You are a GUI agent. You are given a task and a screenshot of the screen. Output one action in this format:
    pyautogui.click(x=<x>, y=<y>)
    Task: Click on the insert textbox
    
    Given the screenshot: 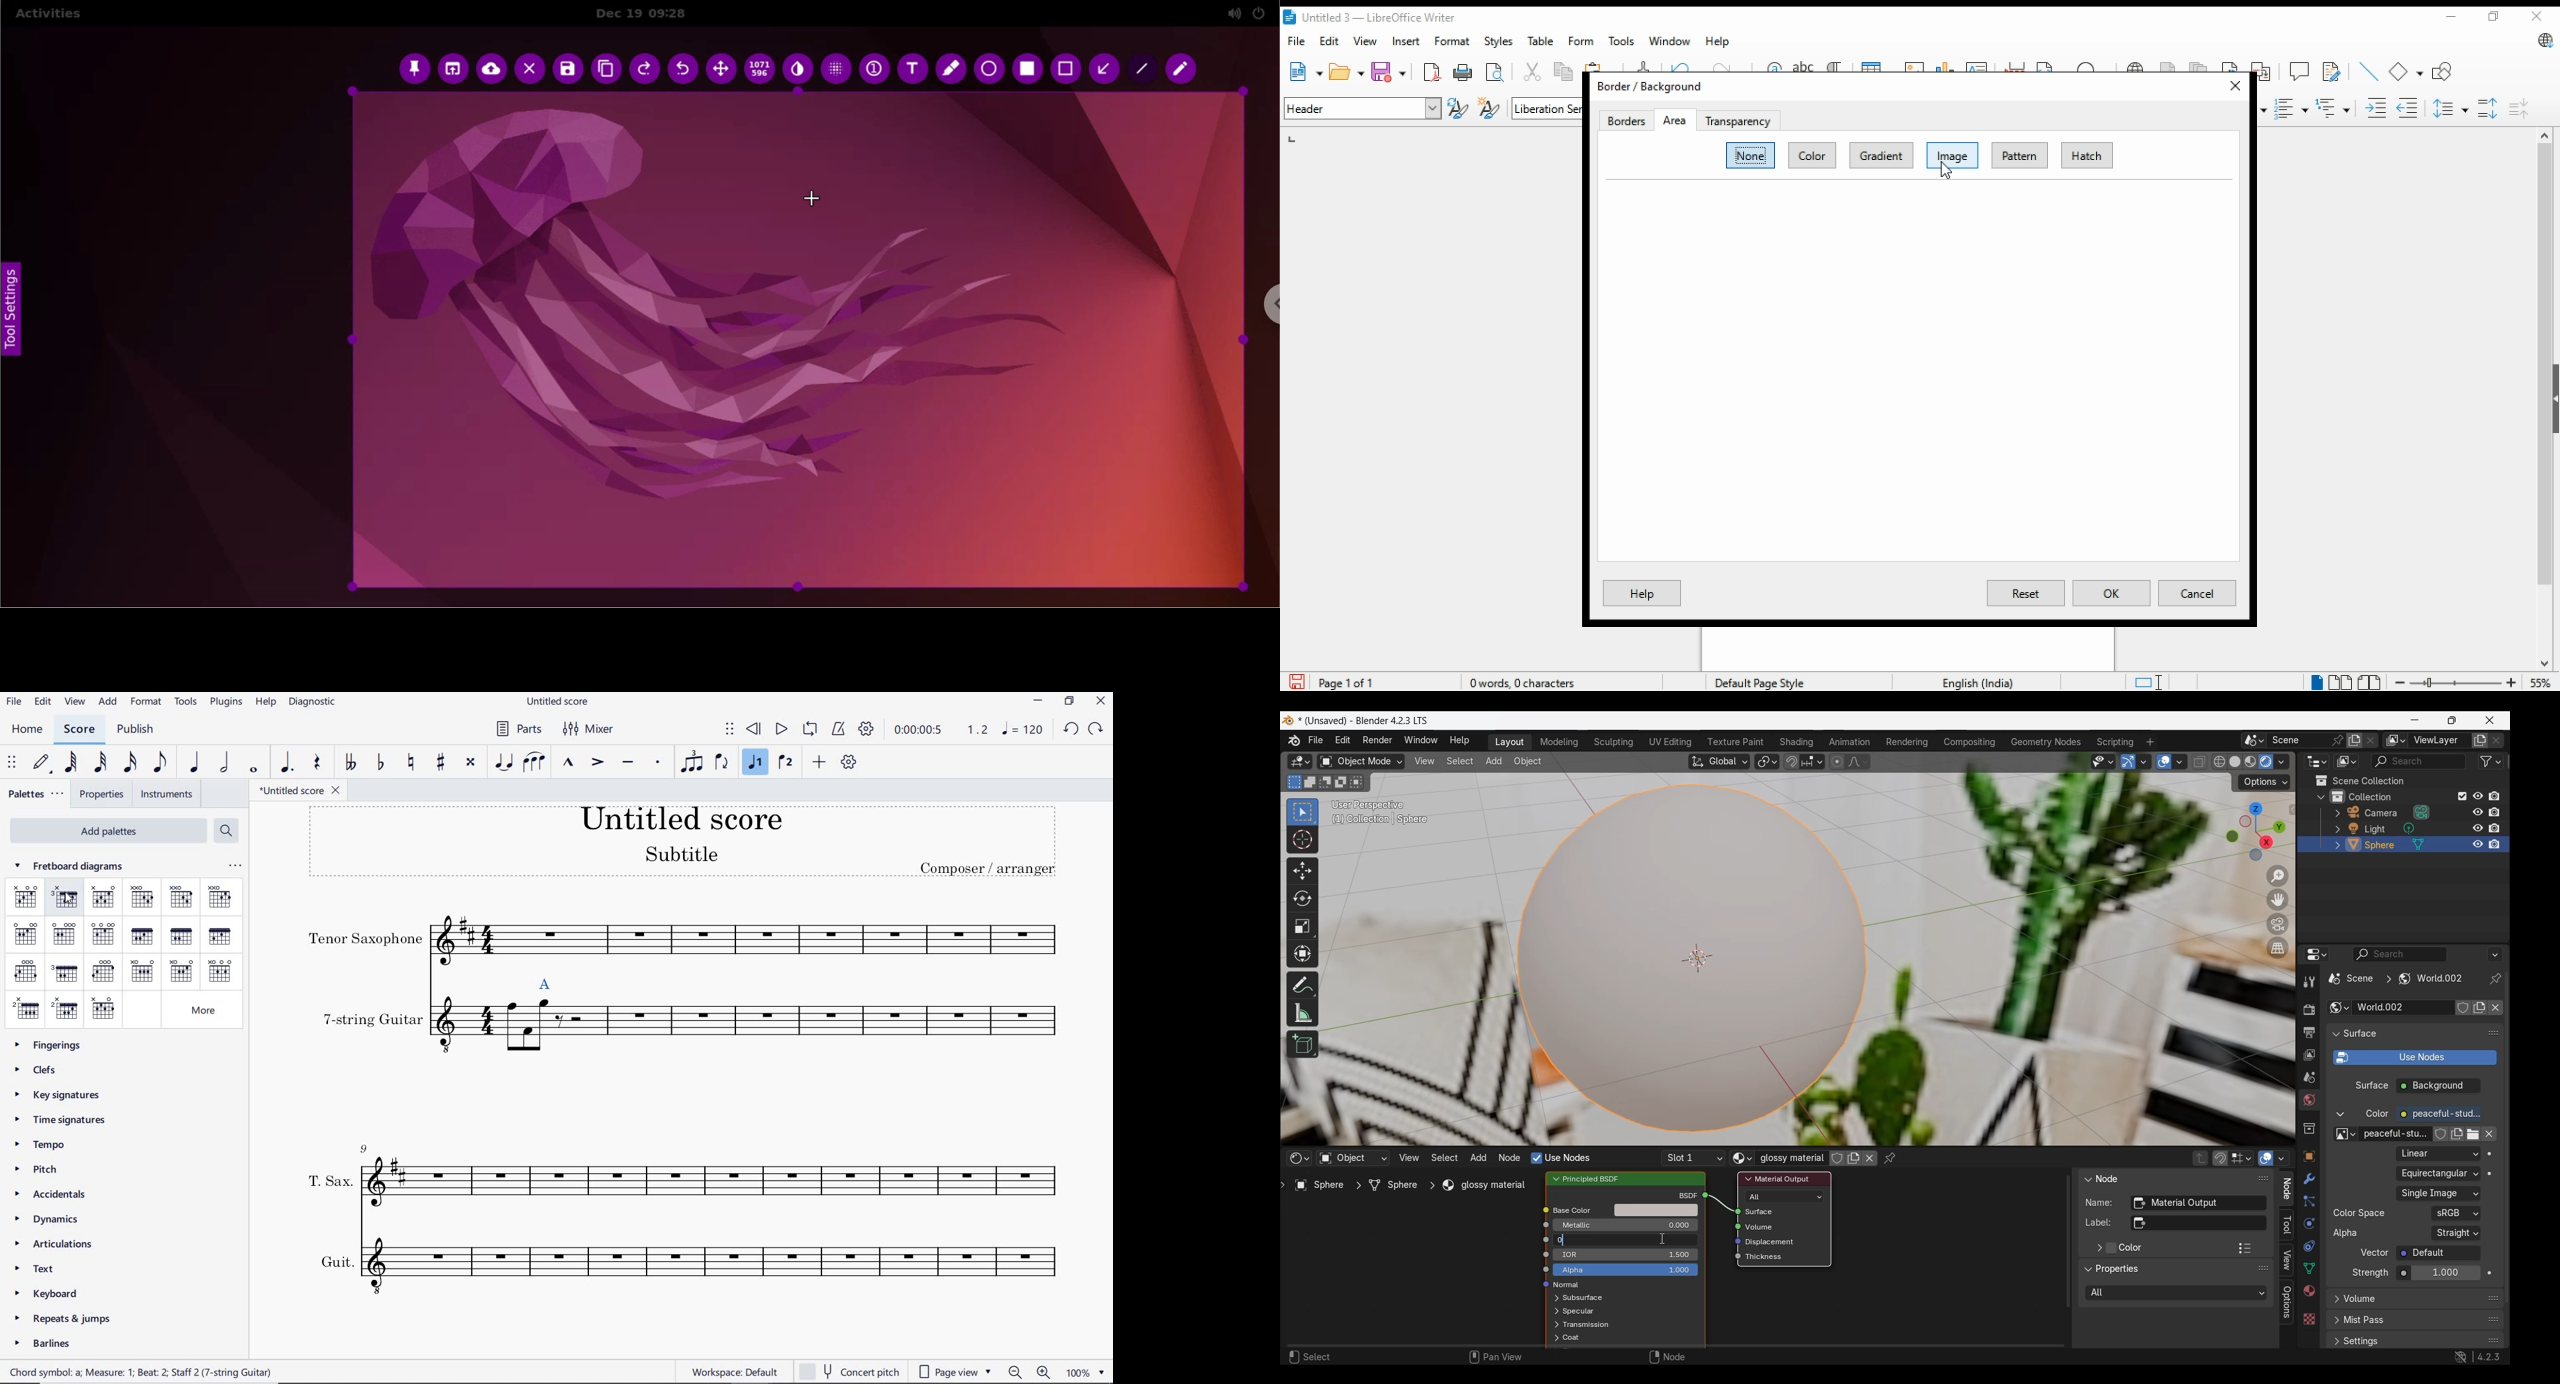 What is the action you would take?
    pyautogui.click(x=1978, y=65)
    